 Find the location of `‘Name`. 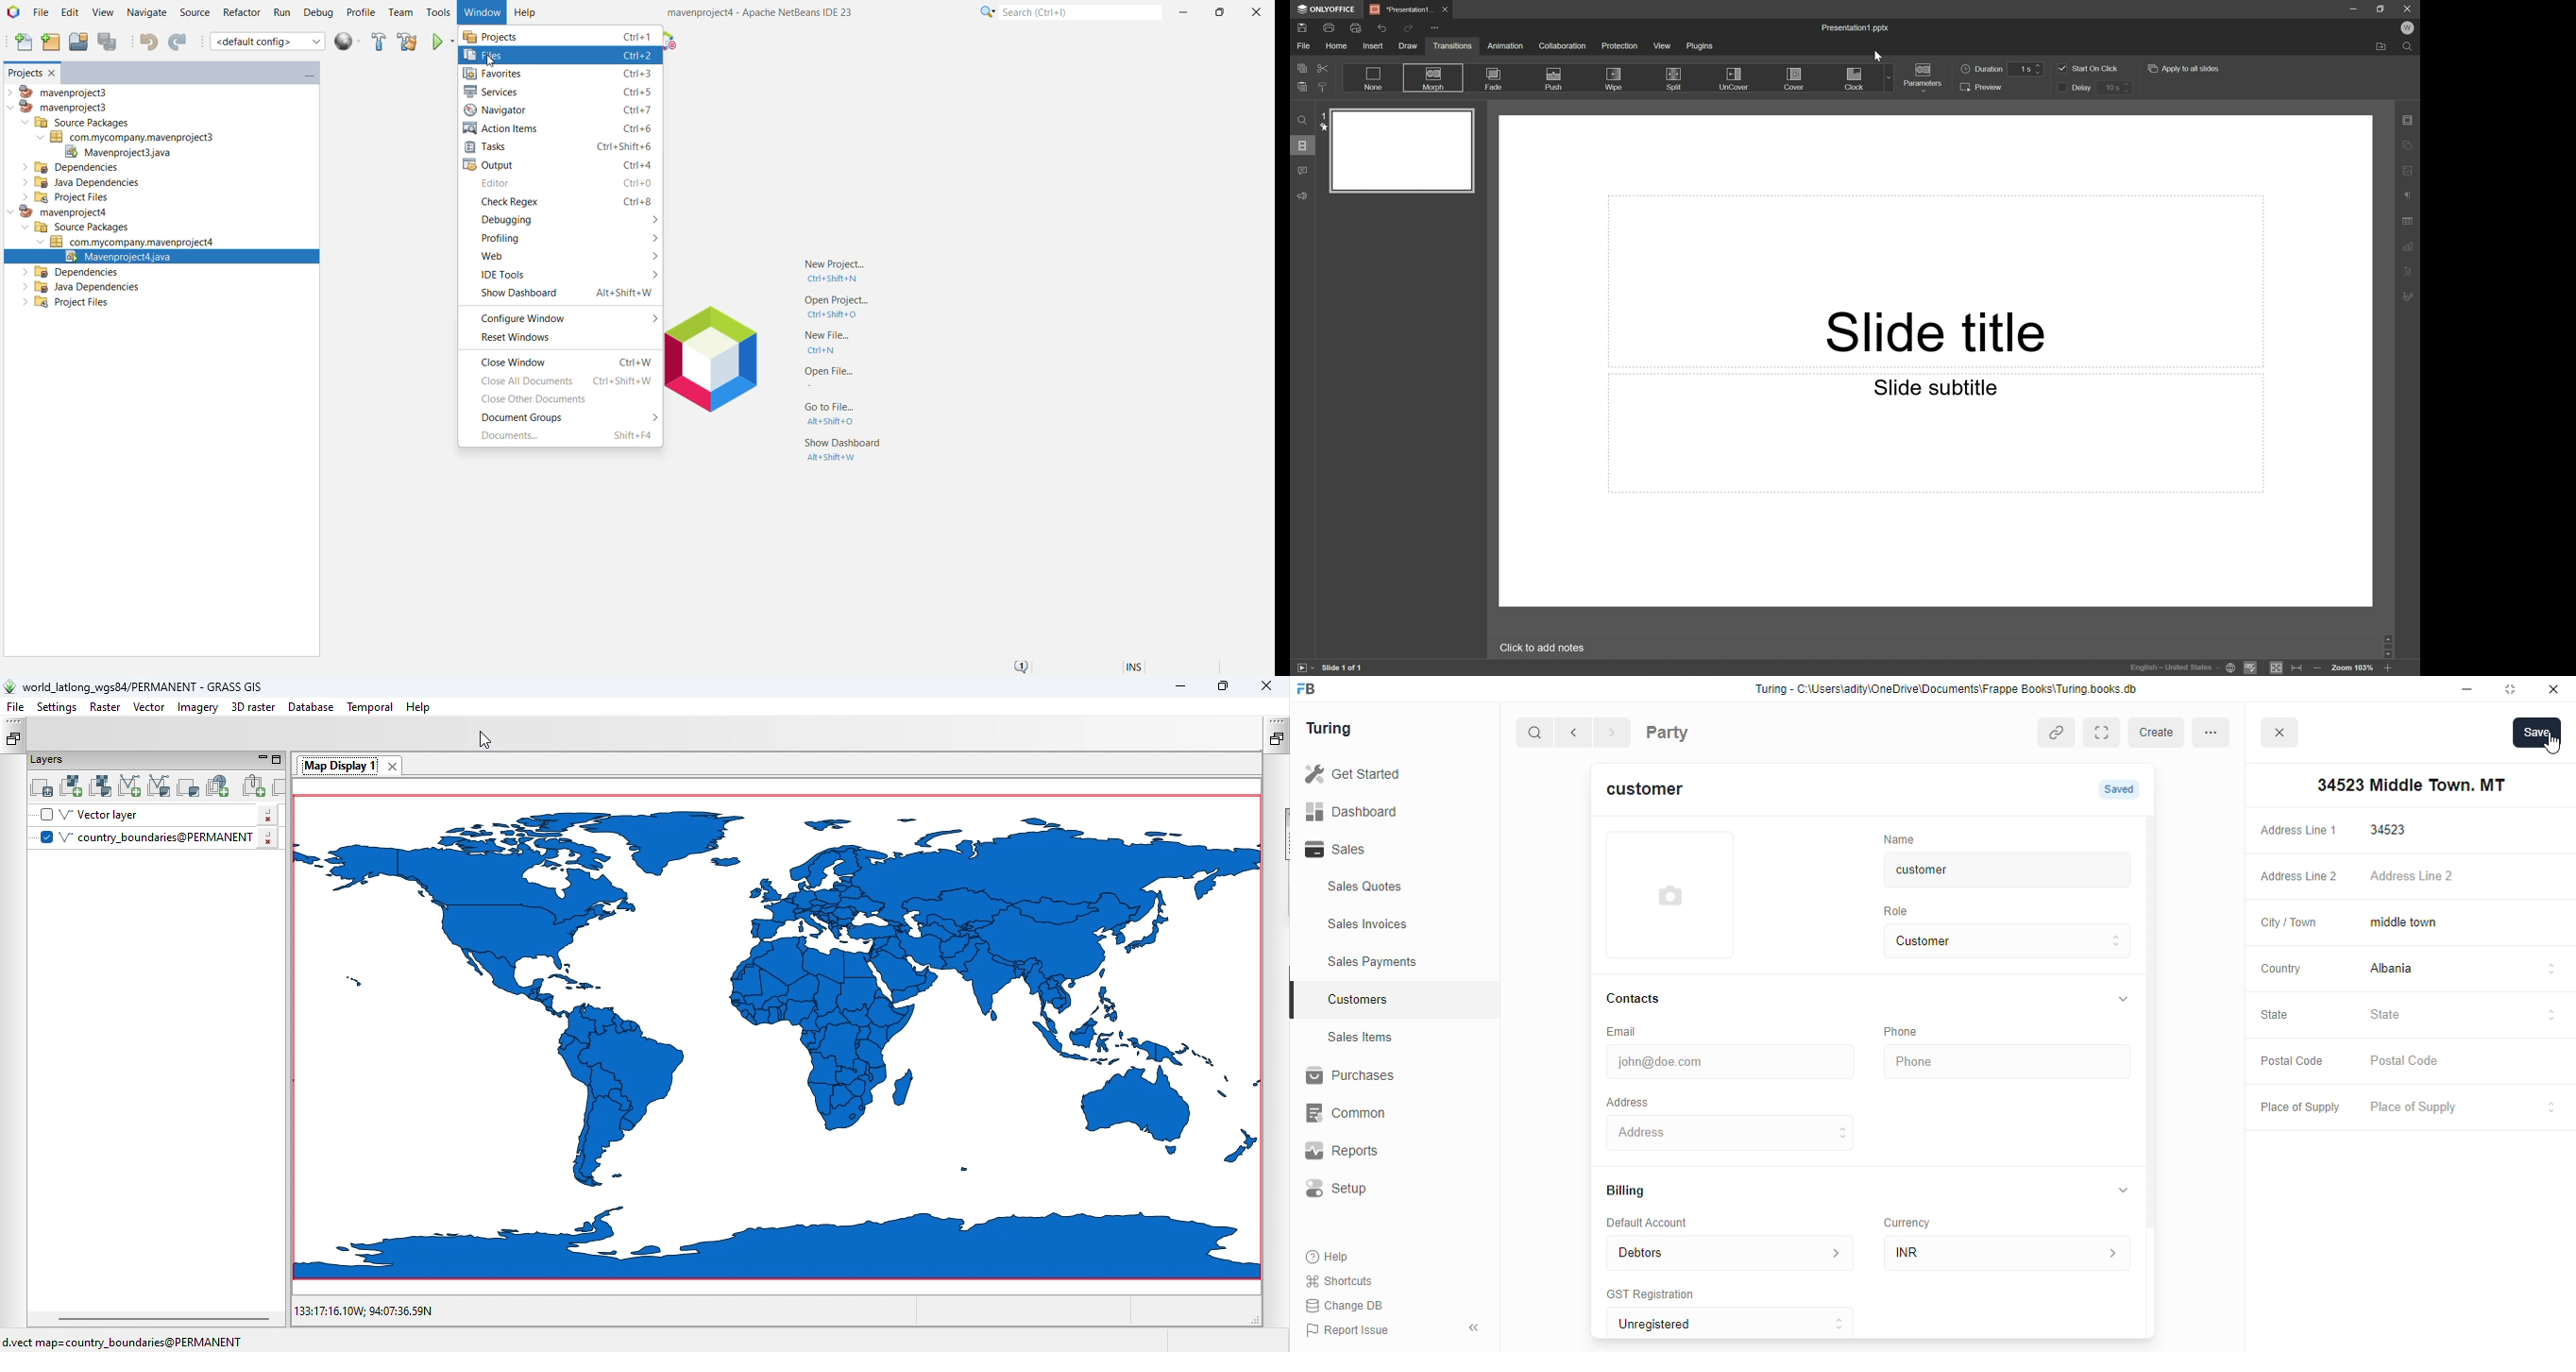

‘Name is located at coordinates (1904, 838).